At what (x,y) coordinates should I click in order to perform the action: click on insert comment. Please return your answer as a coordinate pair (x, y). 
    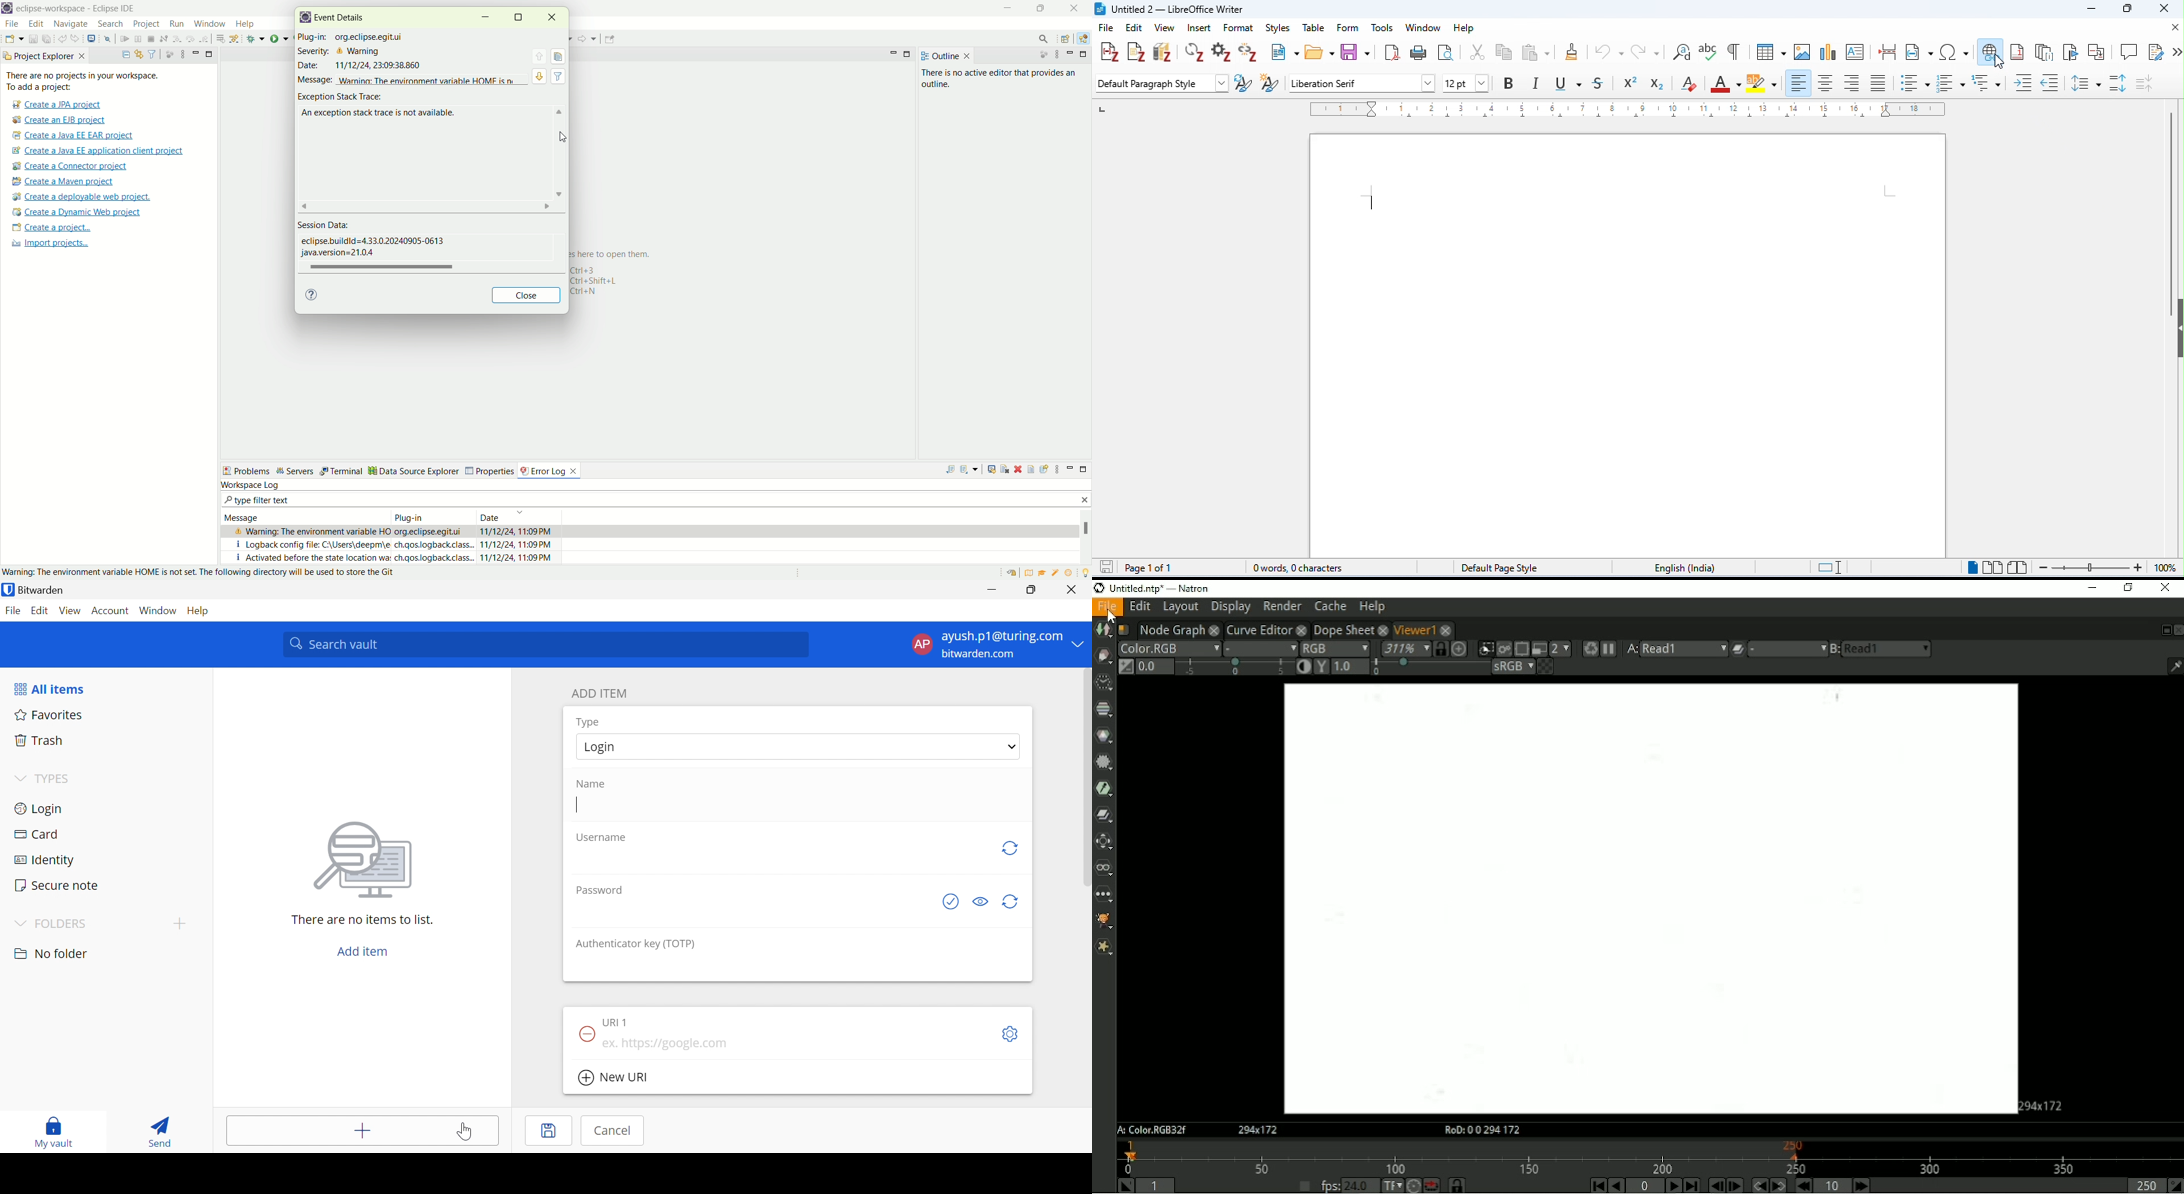
    Looking at the image, I should click on (2130, 52).